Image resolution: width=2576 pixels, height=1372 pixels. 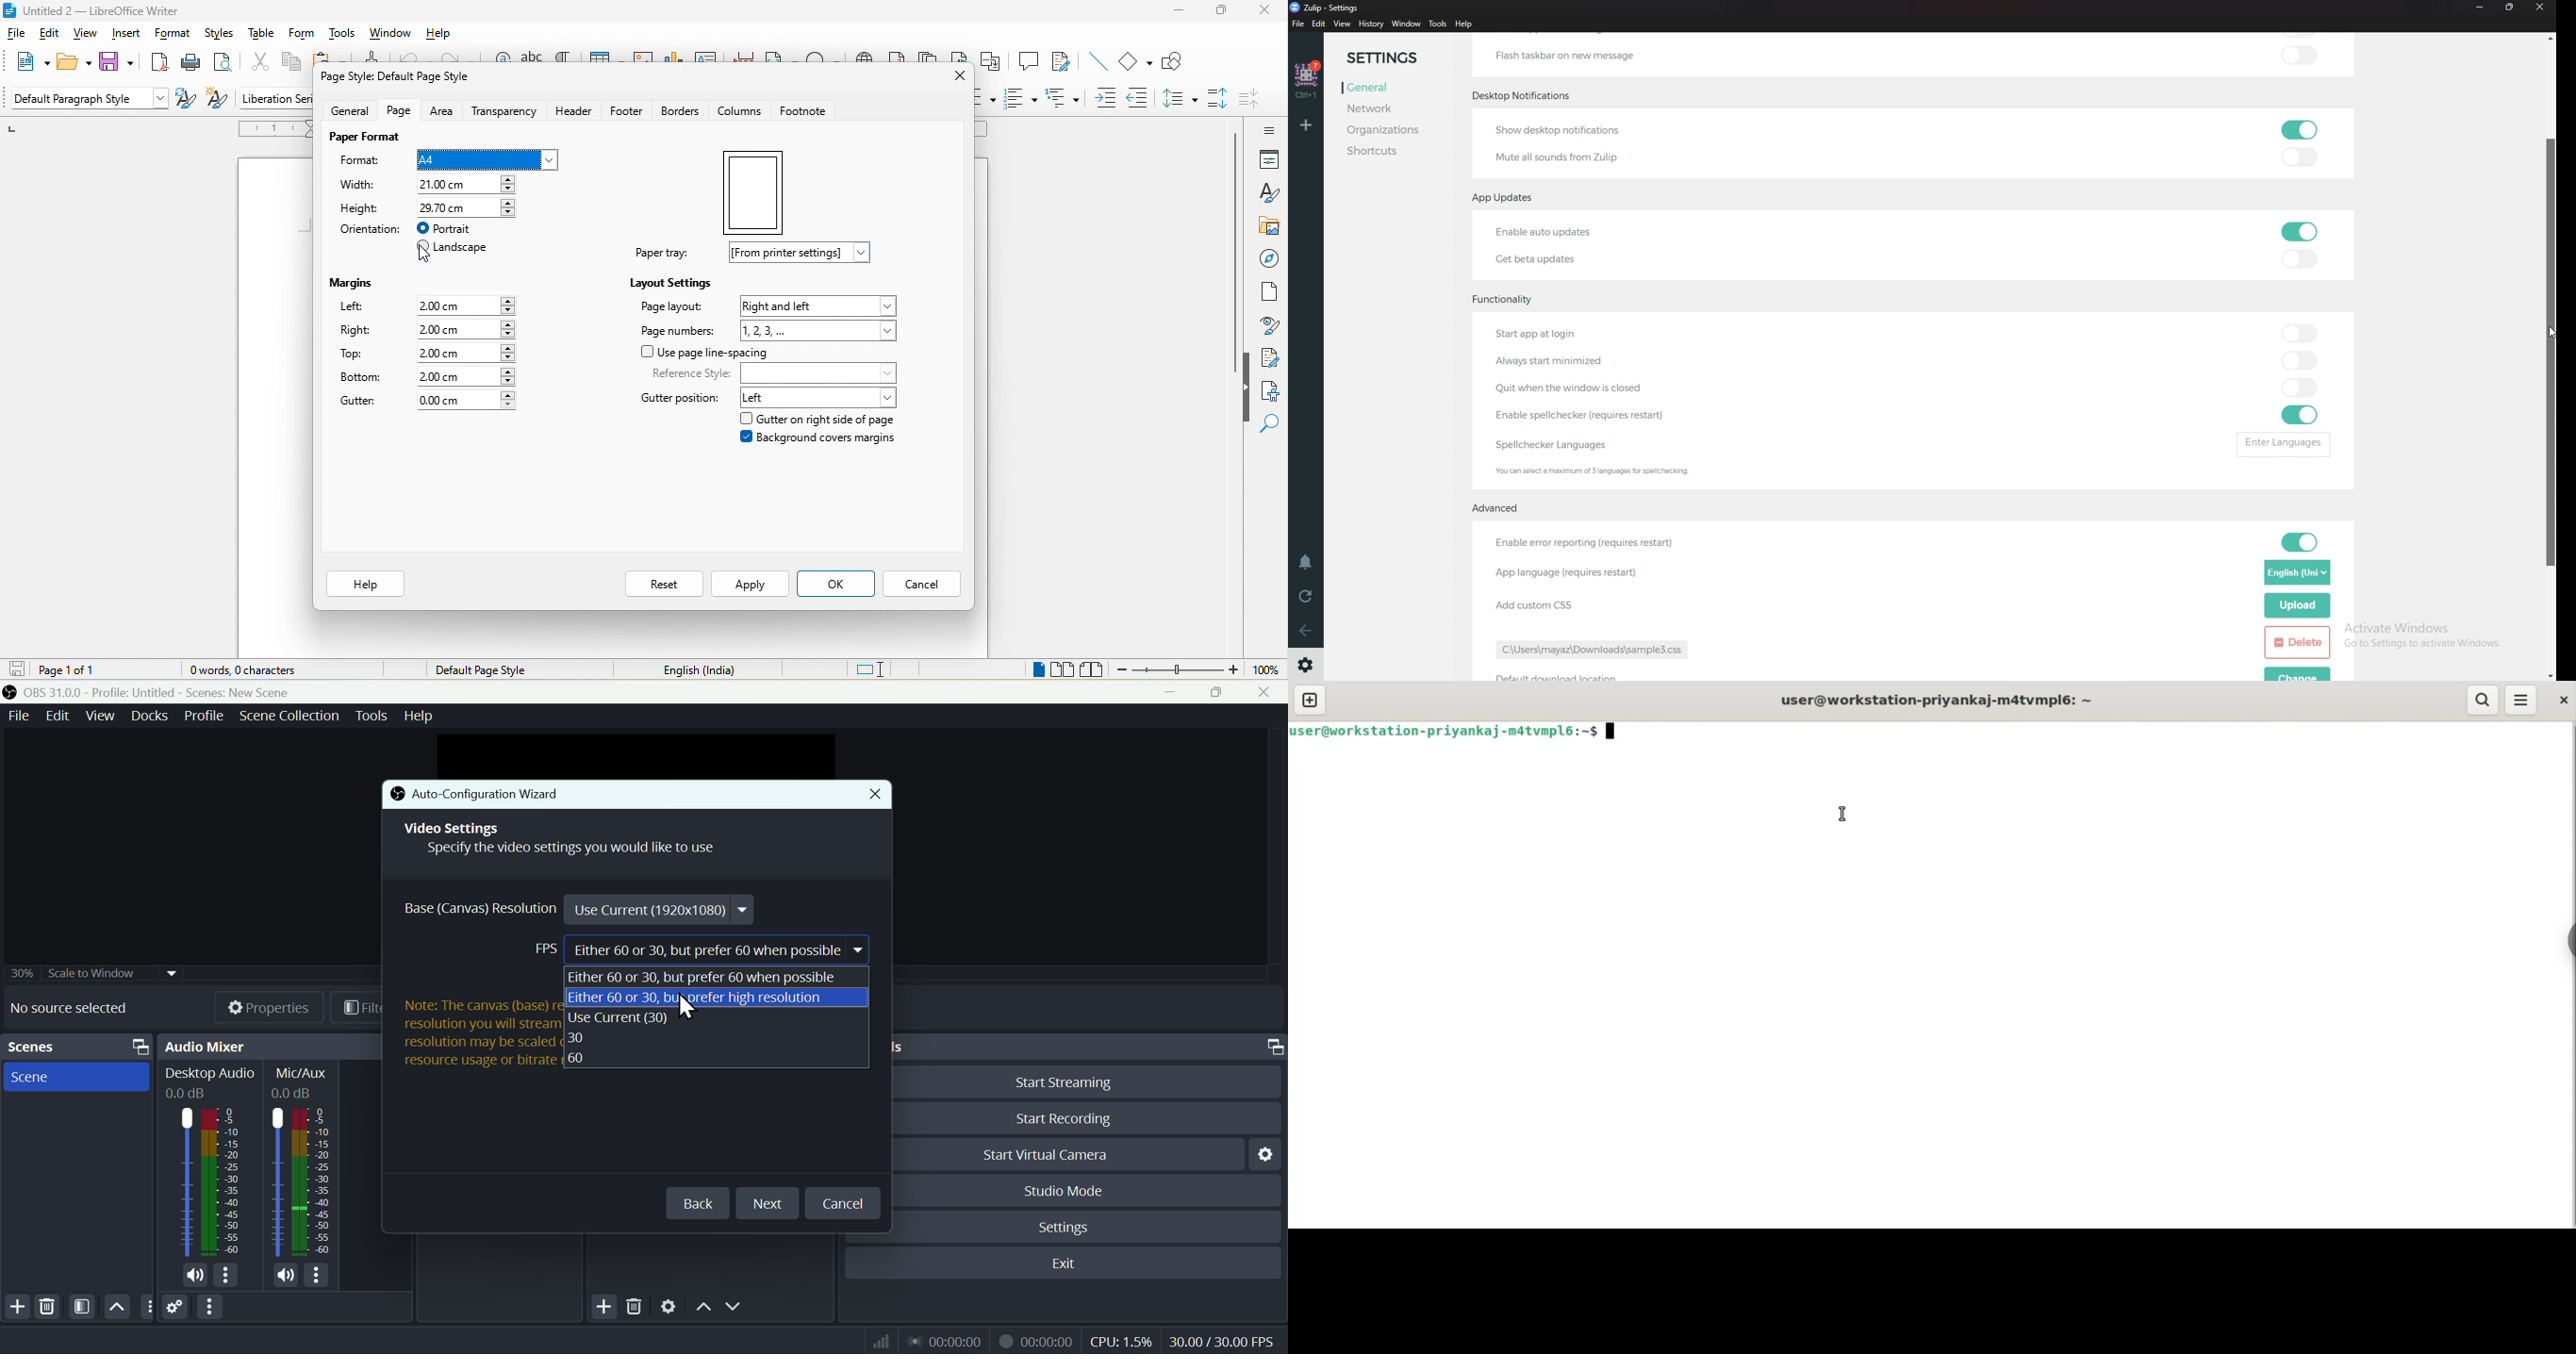 What do you see at coordinates (1225, 1338) in the screenshot?
I see `30.00/60.00 FPS` at bounding box center [1225, 1338].